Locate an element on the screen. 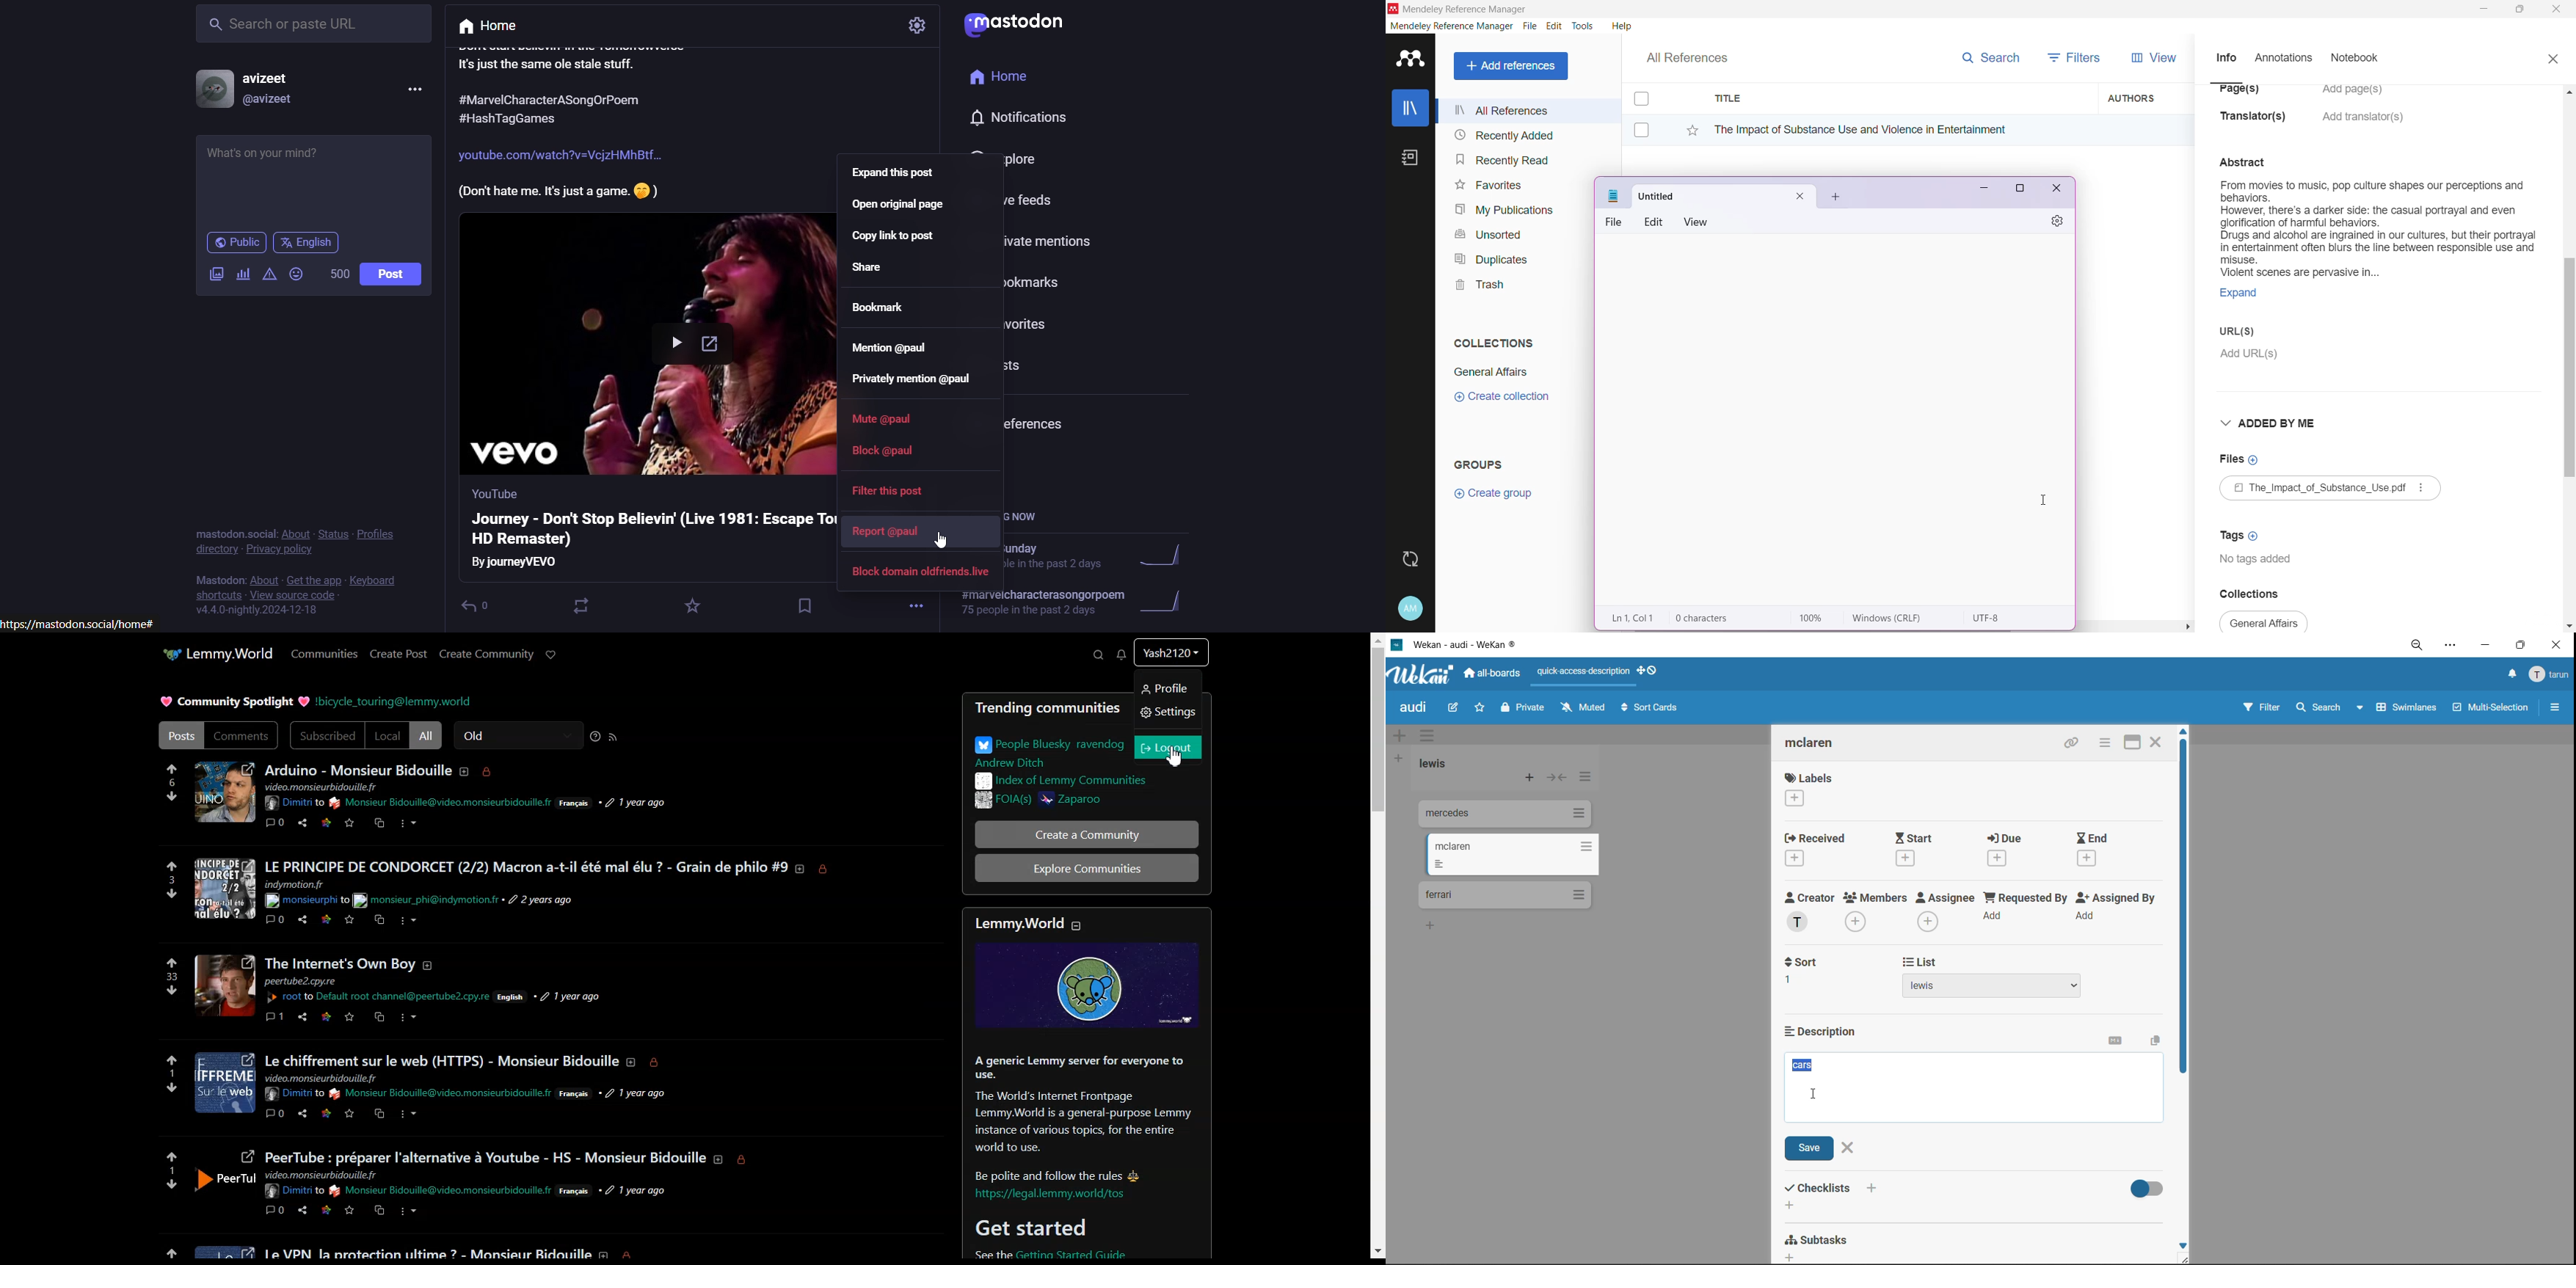 This screenshot has height=1288, width=2576. Number of Characters in the pasted text is located at coordinates (1718, 618).